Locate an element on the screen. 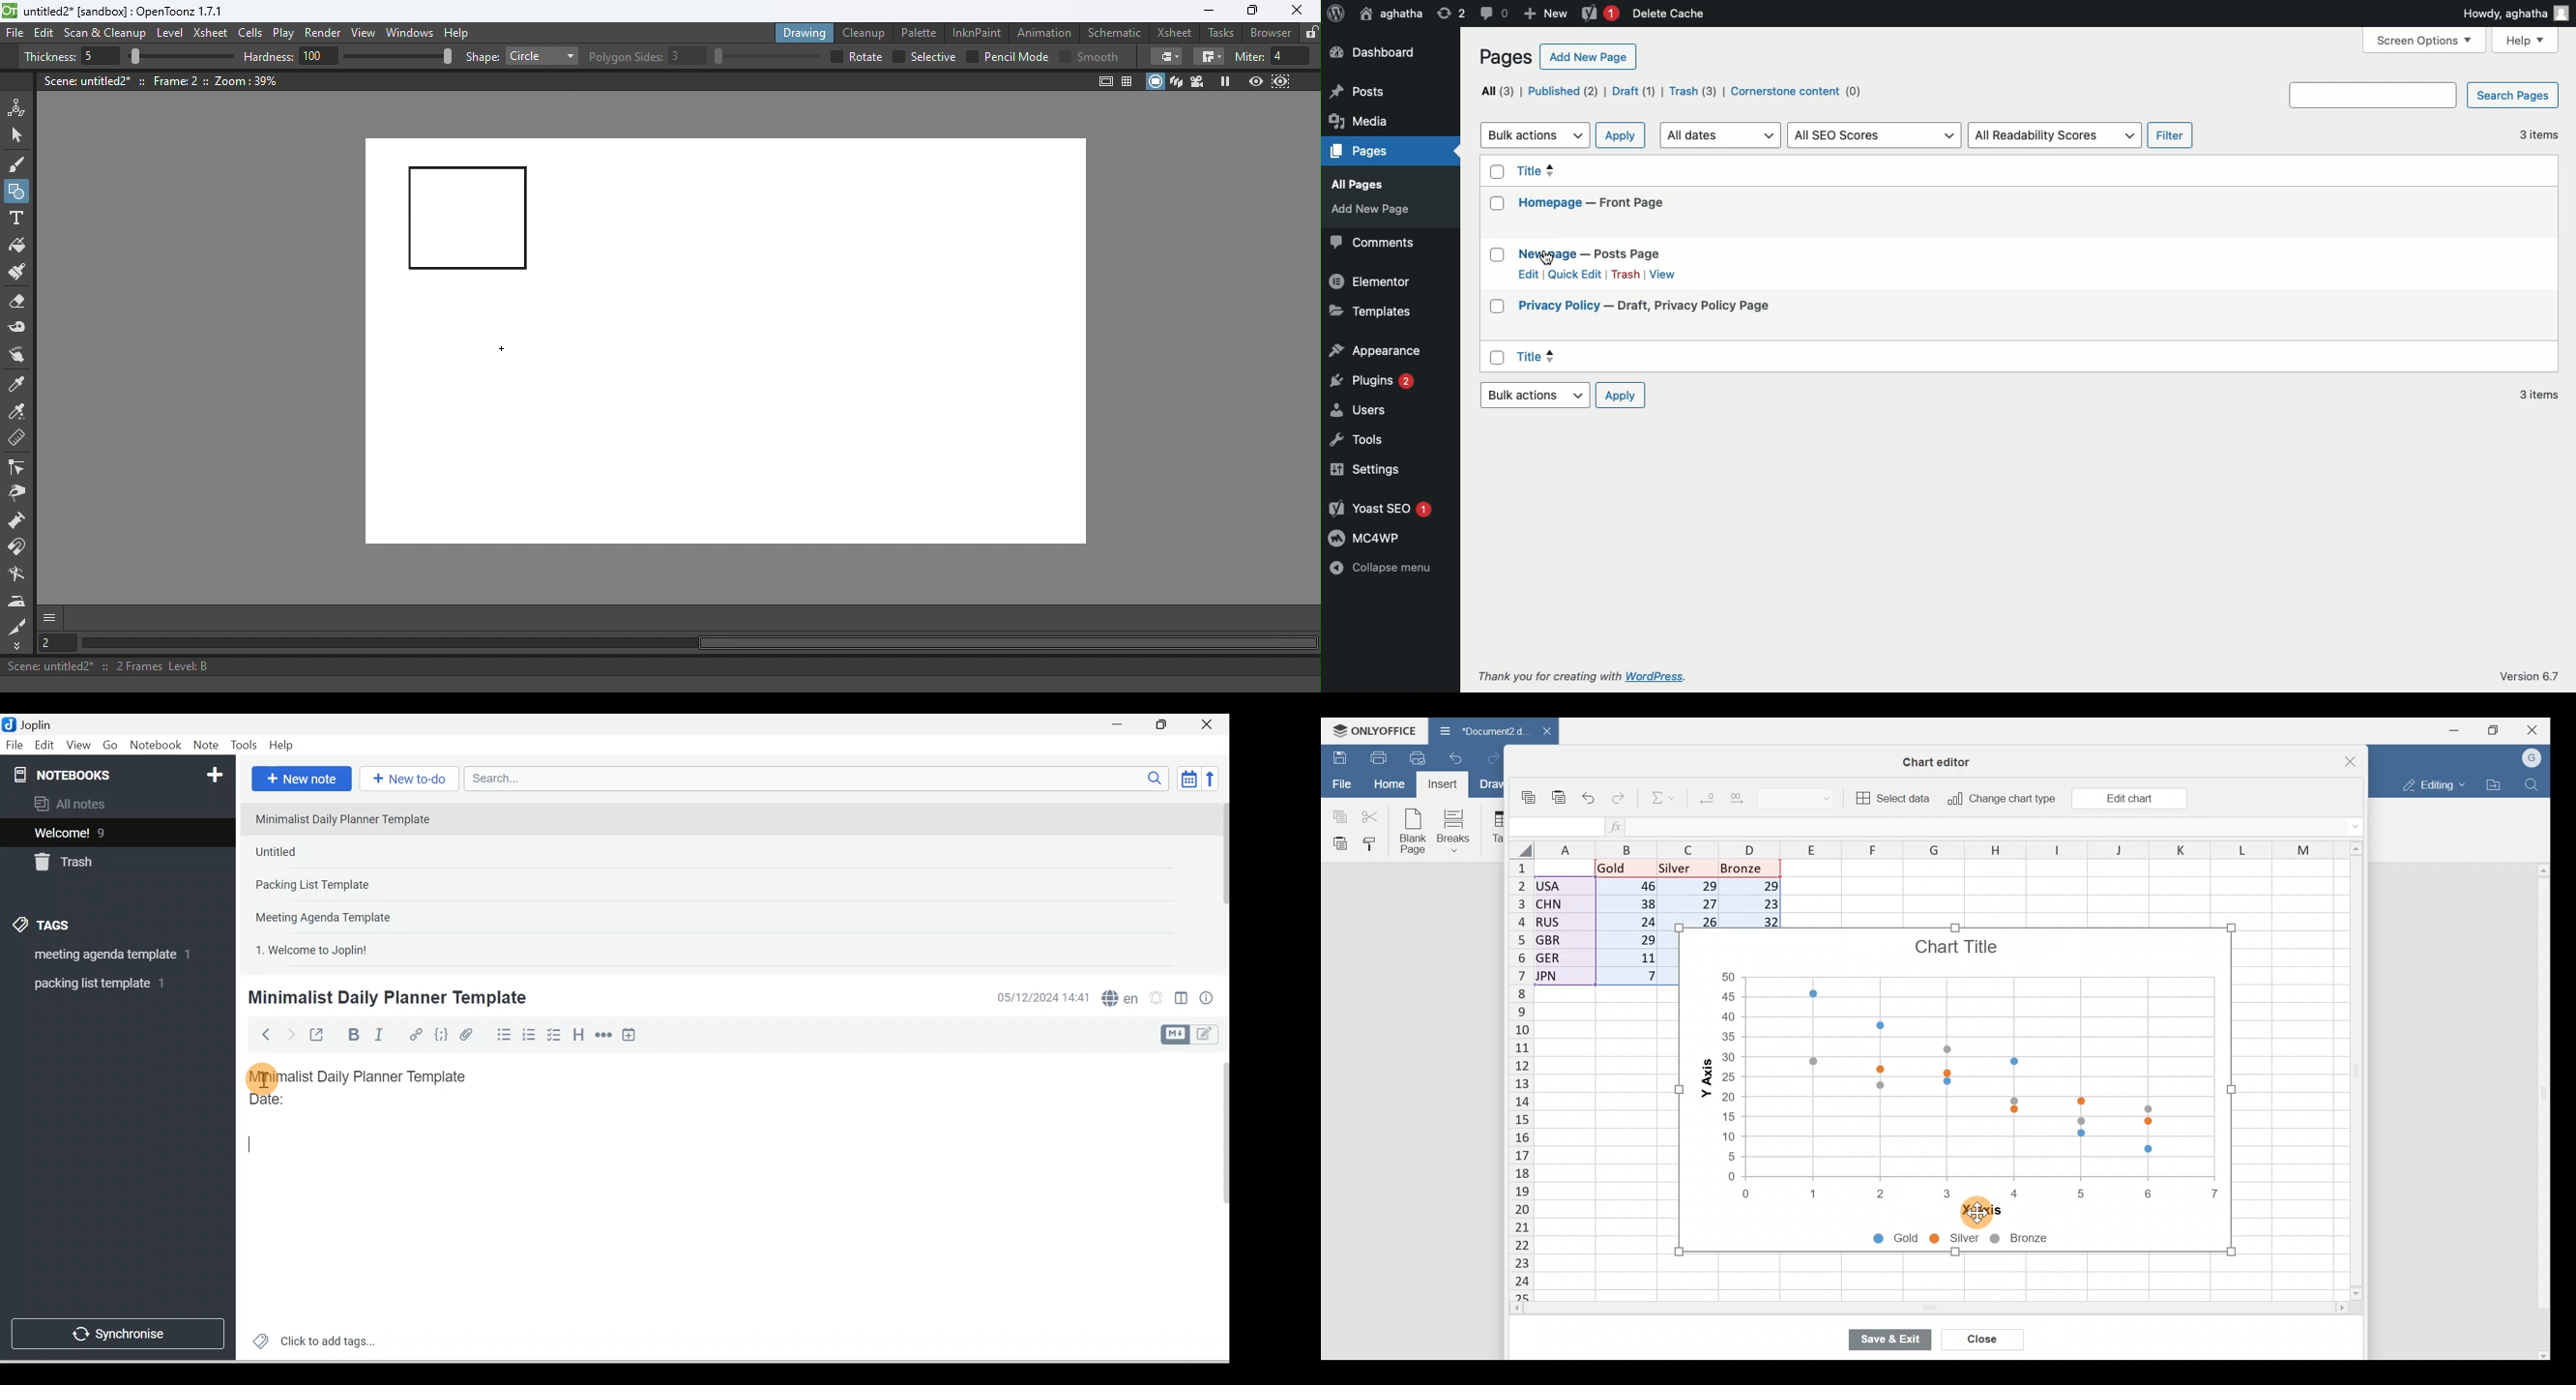 This screenshot has width=2576, height=1400. Revisions is located at coordinates (1451, 14).